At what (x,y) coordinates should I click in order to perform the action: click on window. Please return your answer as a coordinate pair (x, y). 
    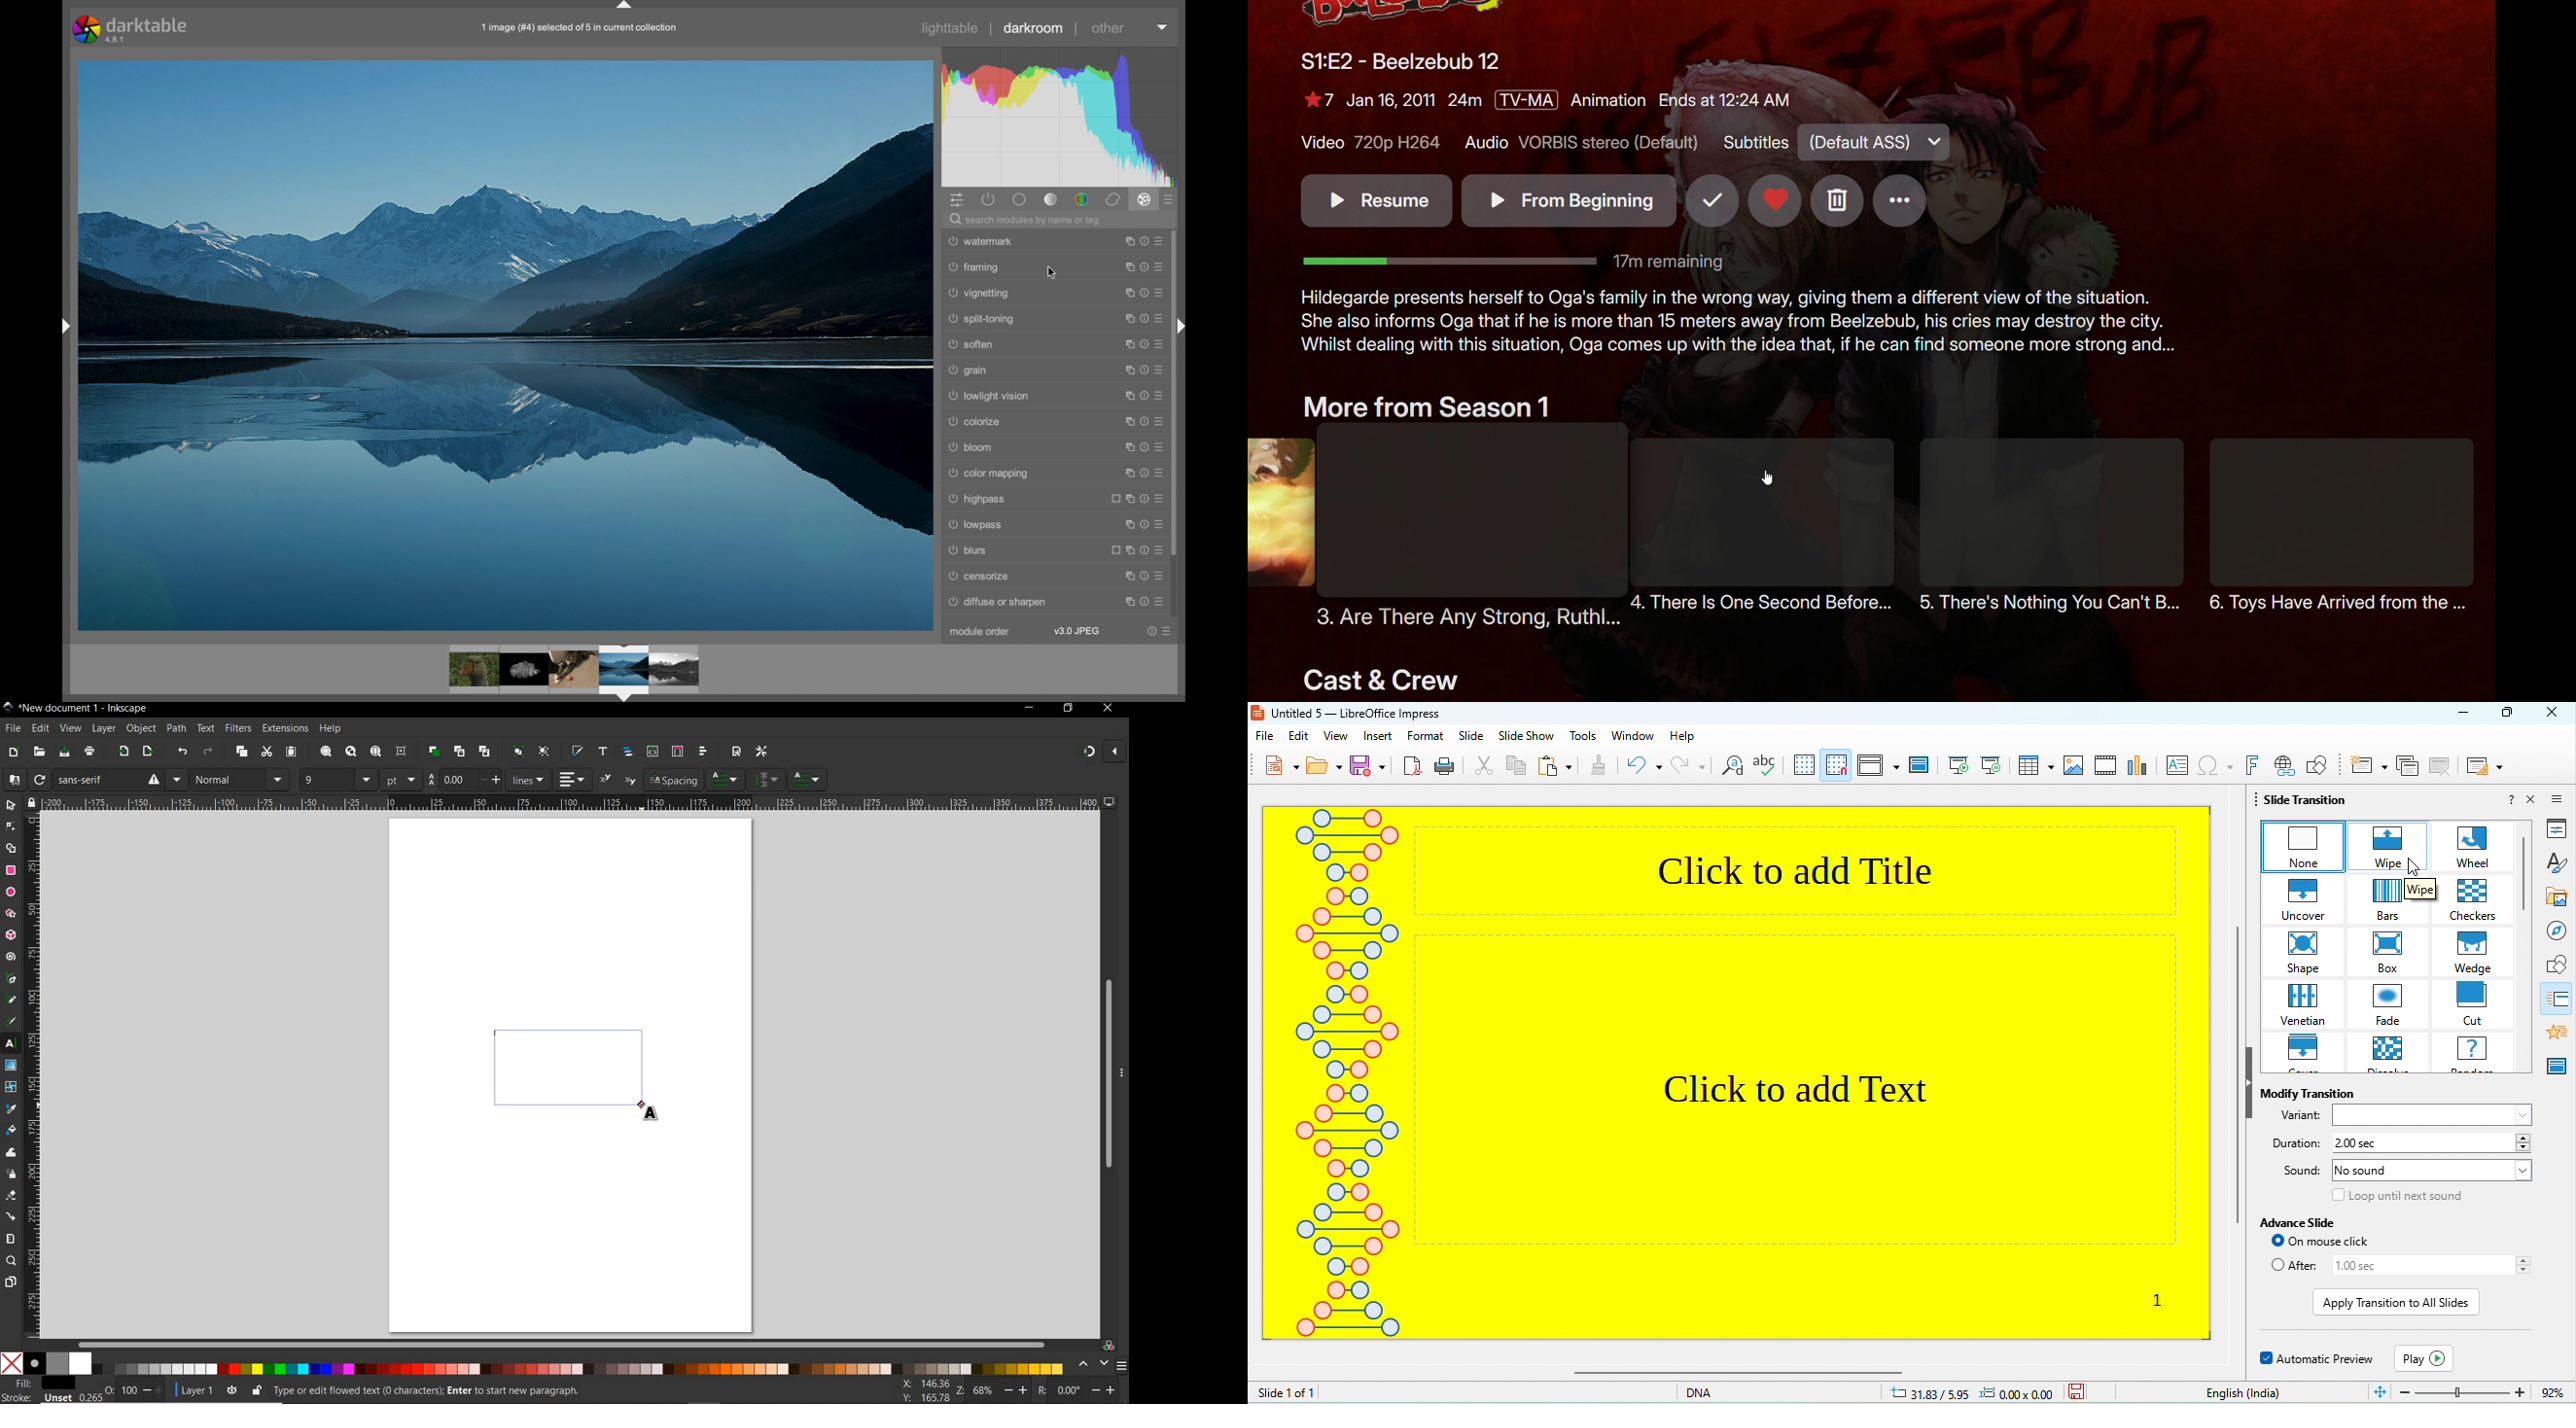
    Looking at the image, I should click on (1633, 738).